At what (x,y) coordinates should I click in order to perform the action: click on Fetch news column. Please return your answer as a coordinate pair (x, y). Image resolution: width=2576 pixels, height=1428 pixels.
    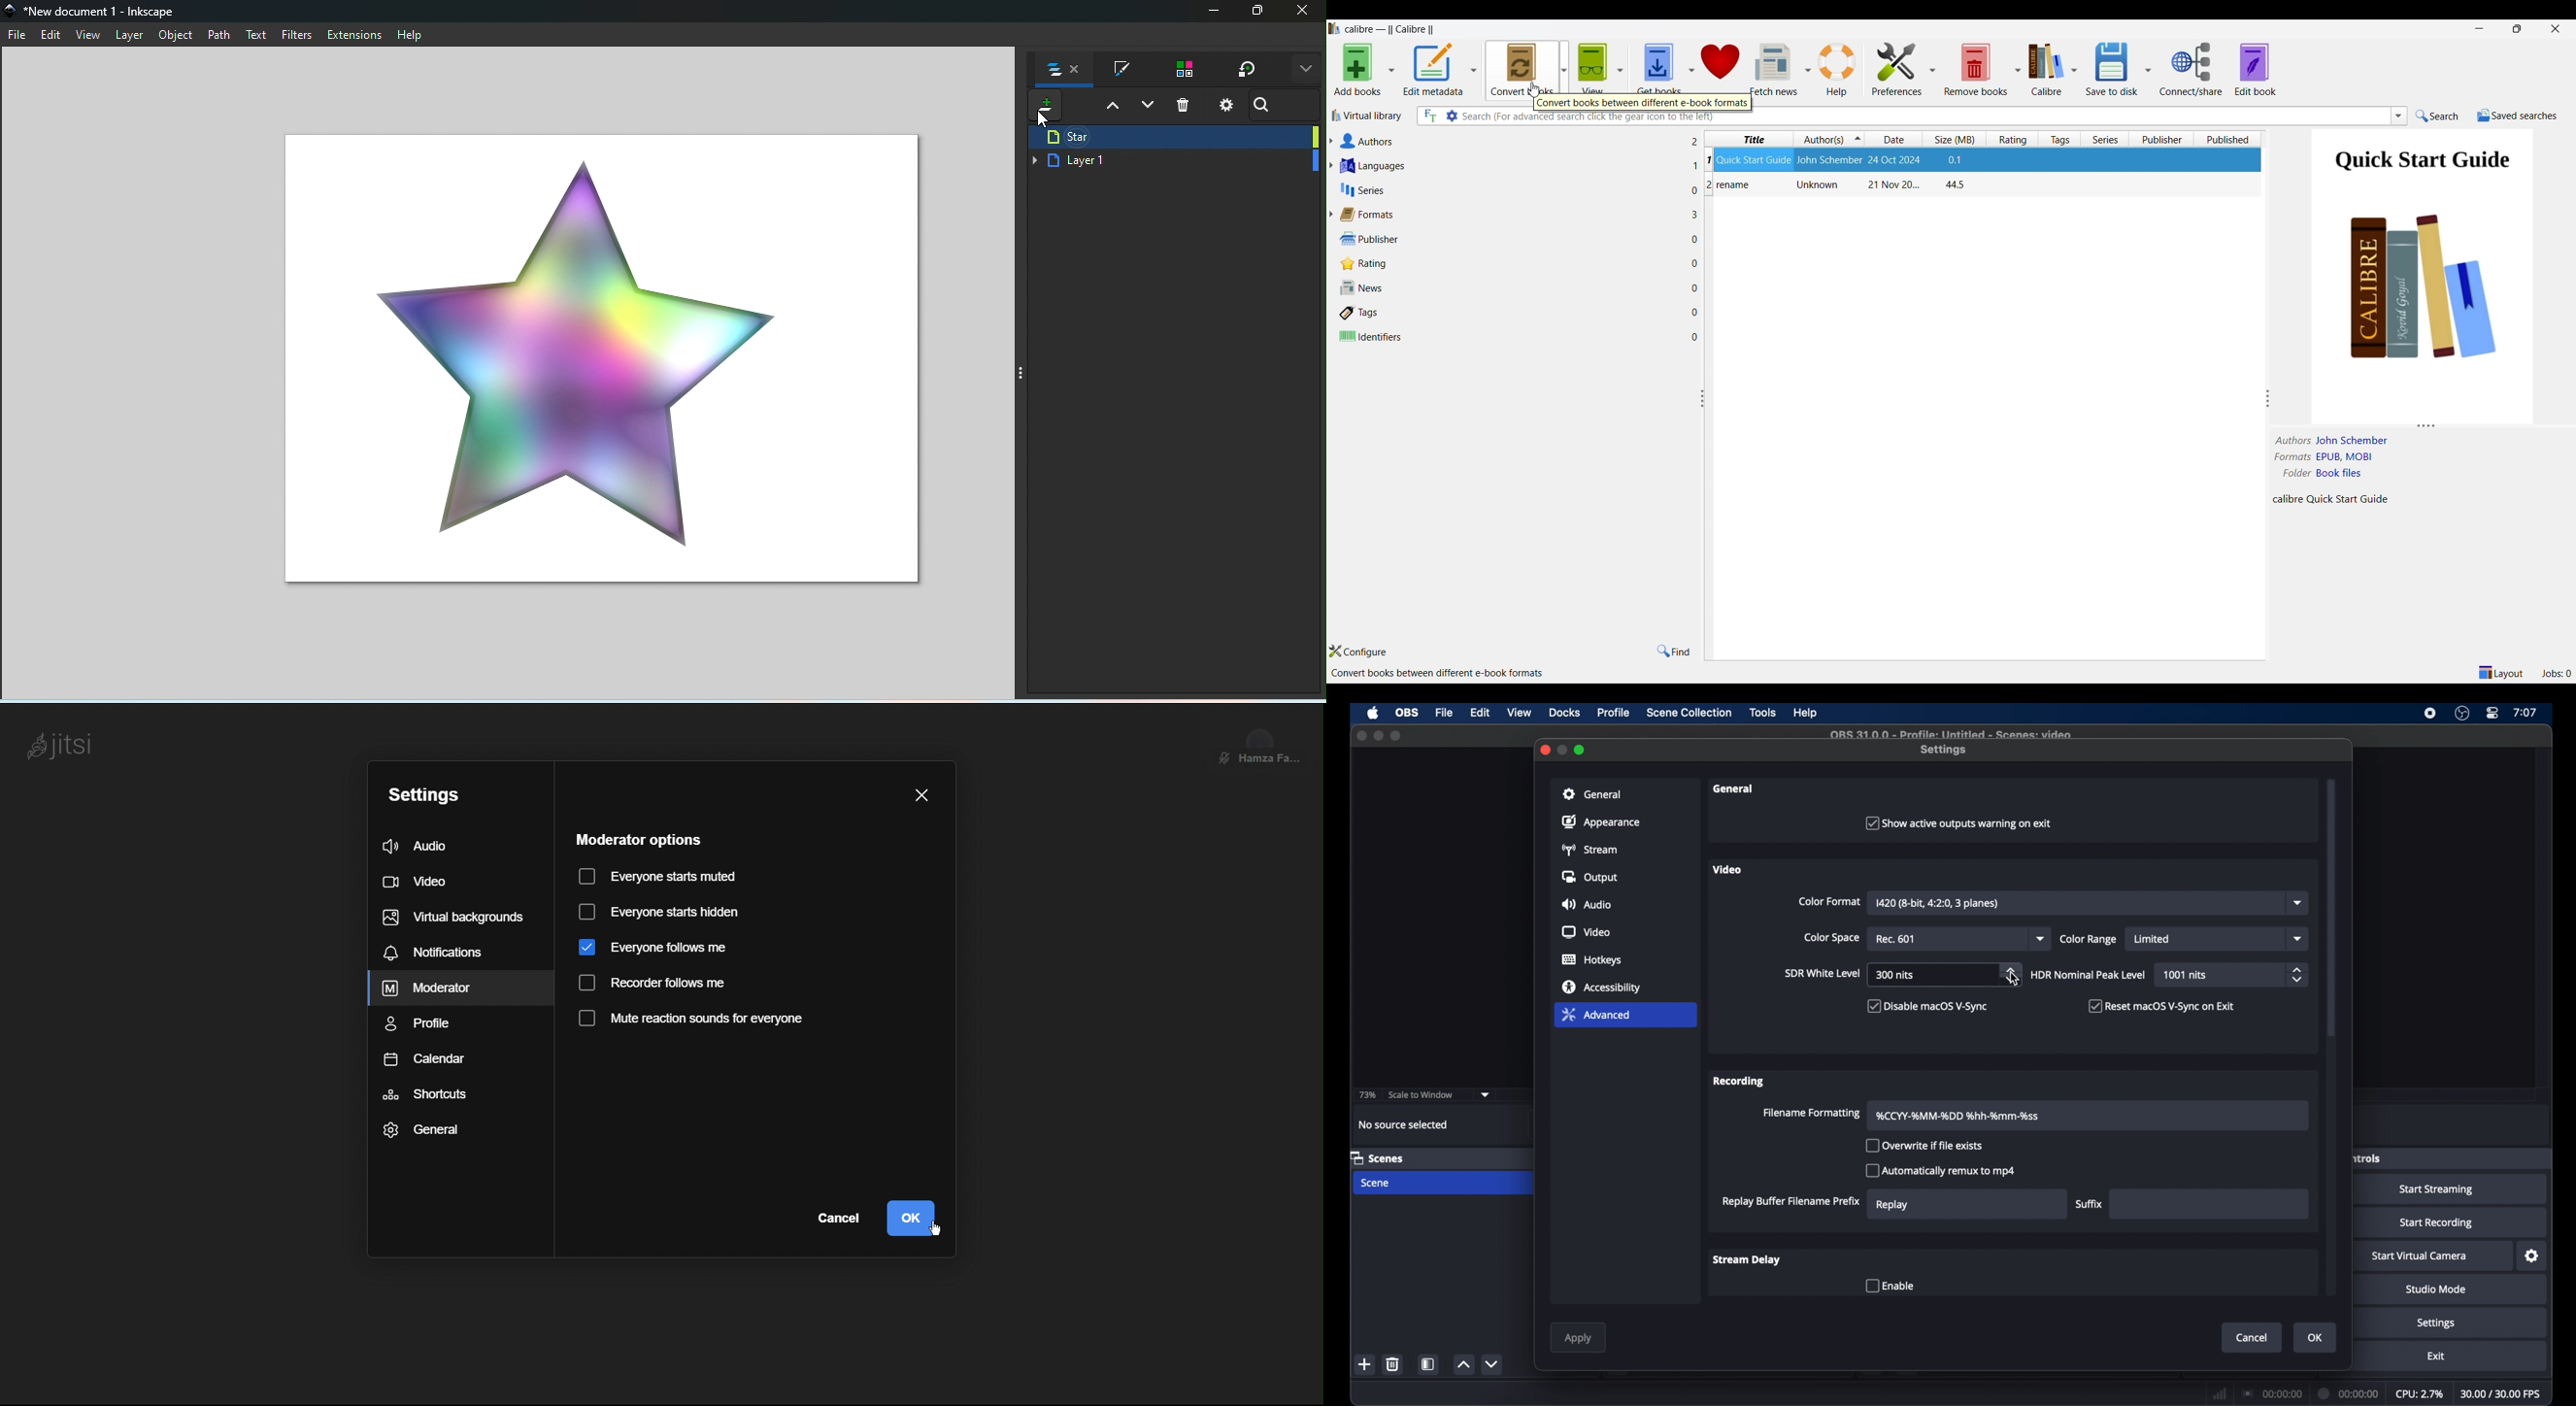
    Looking at the image, I should click on (1807, 69).